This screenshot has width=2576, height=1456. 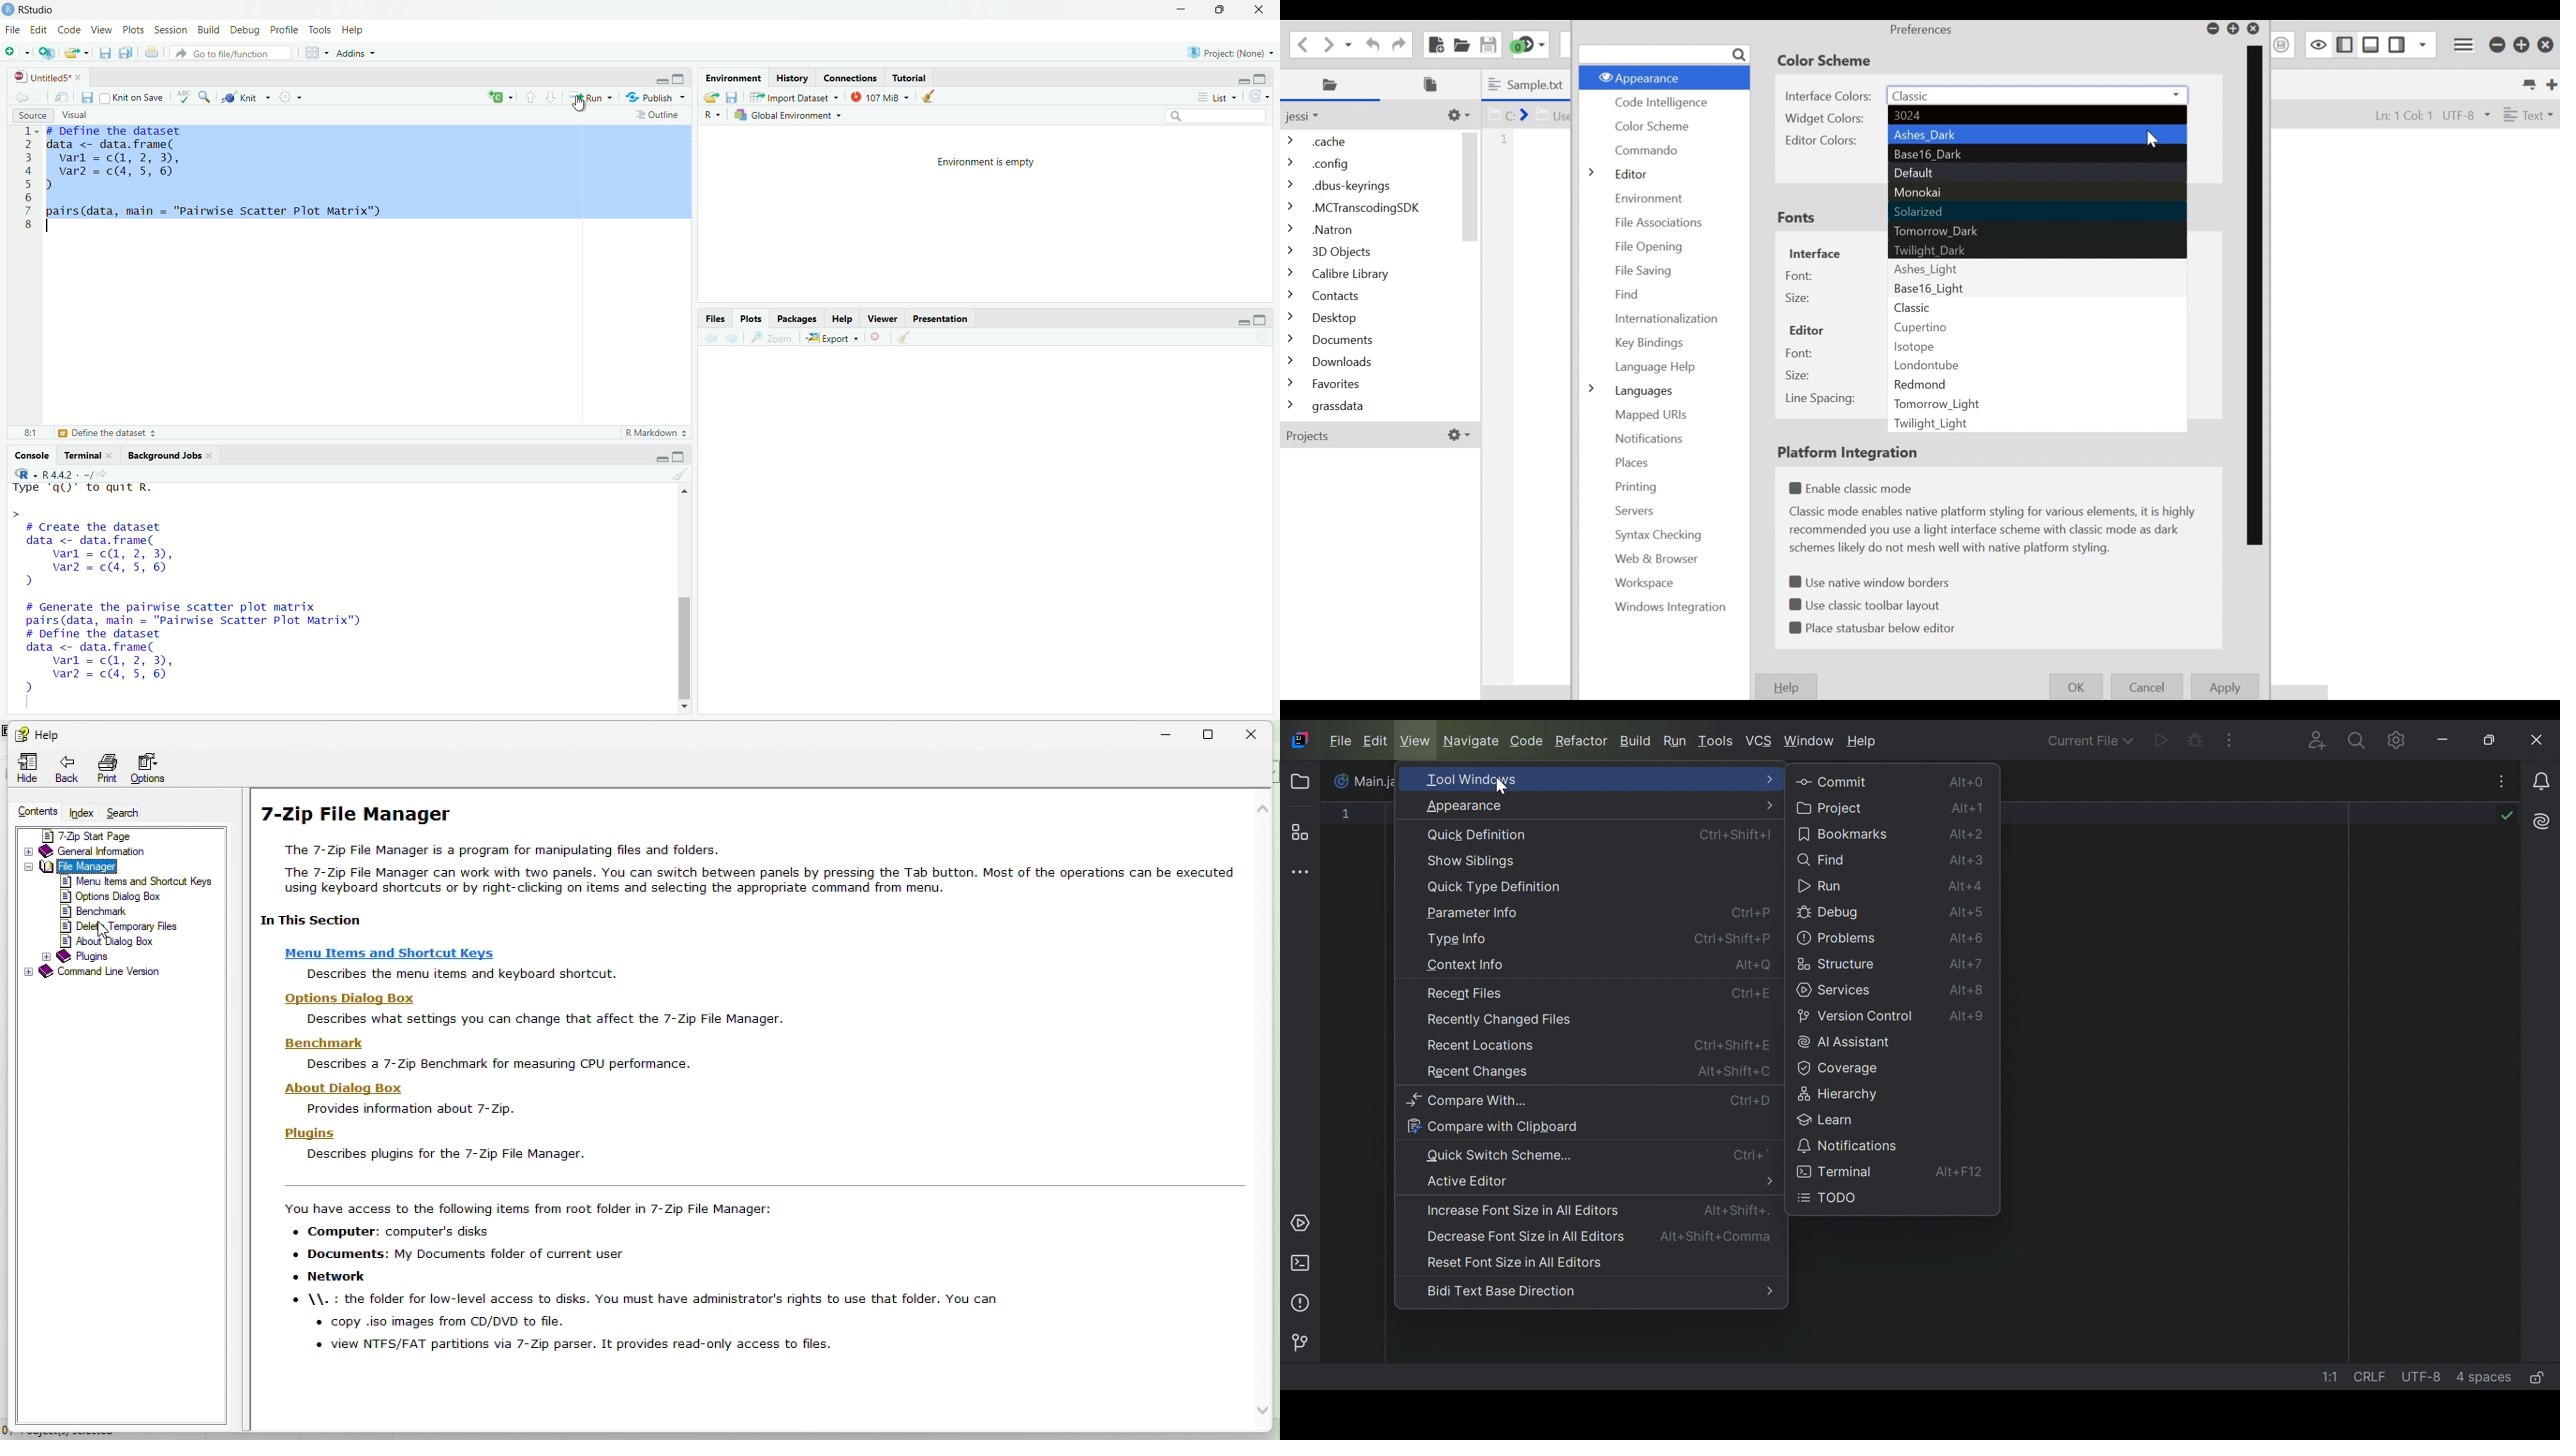 I want to click on Find, so click(x=1821, y=859).